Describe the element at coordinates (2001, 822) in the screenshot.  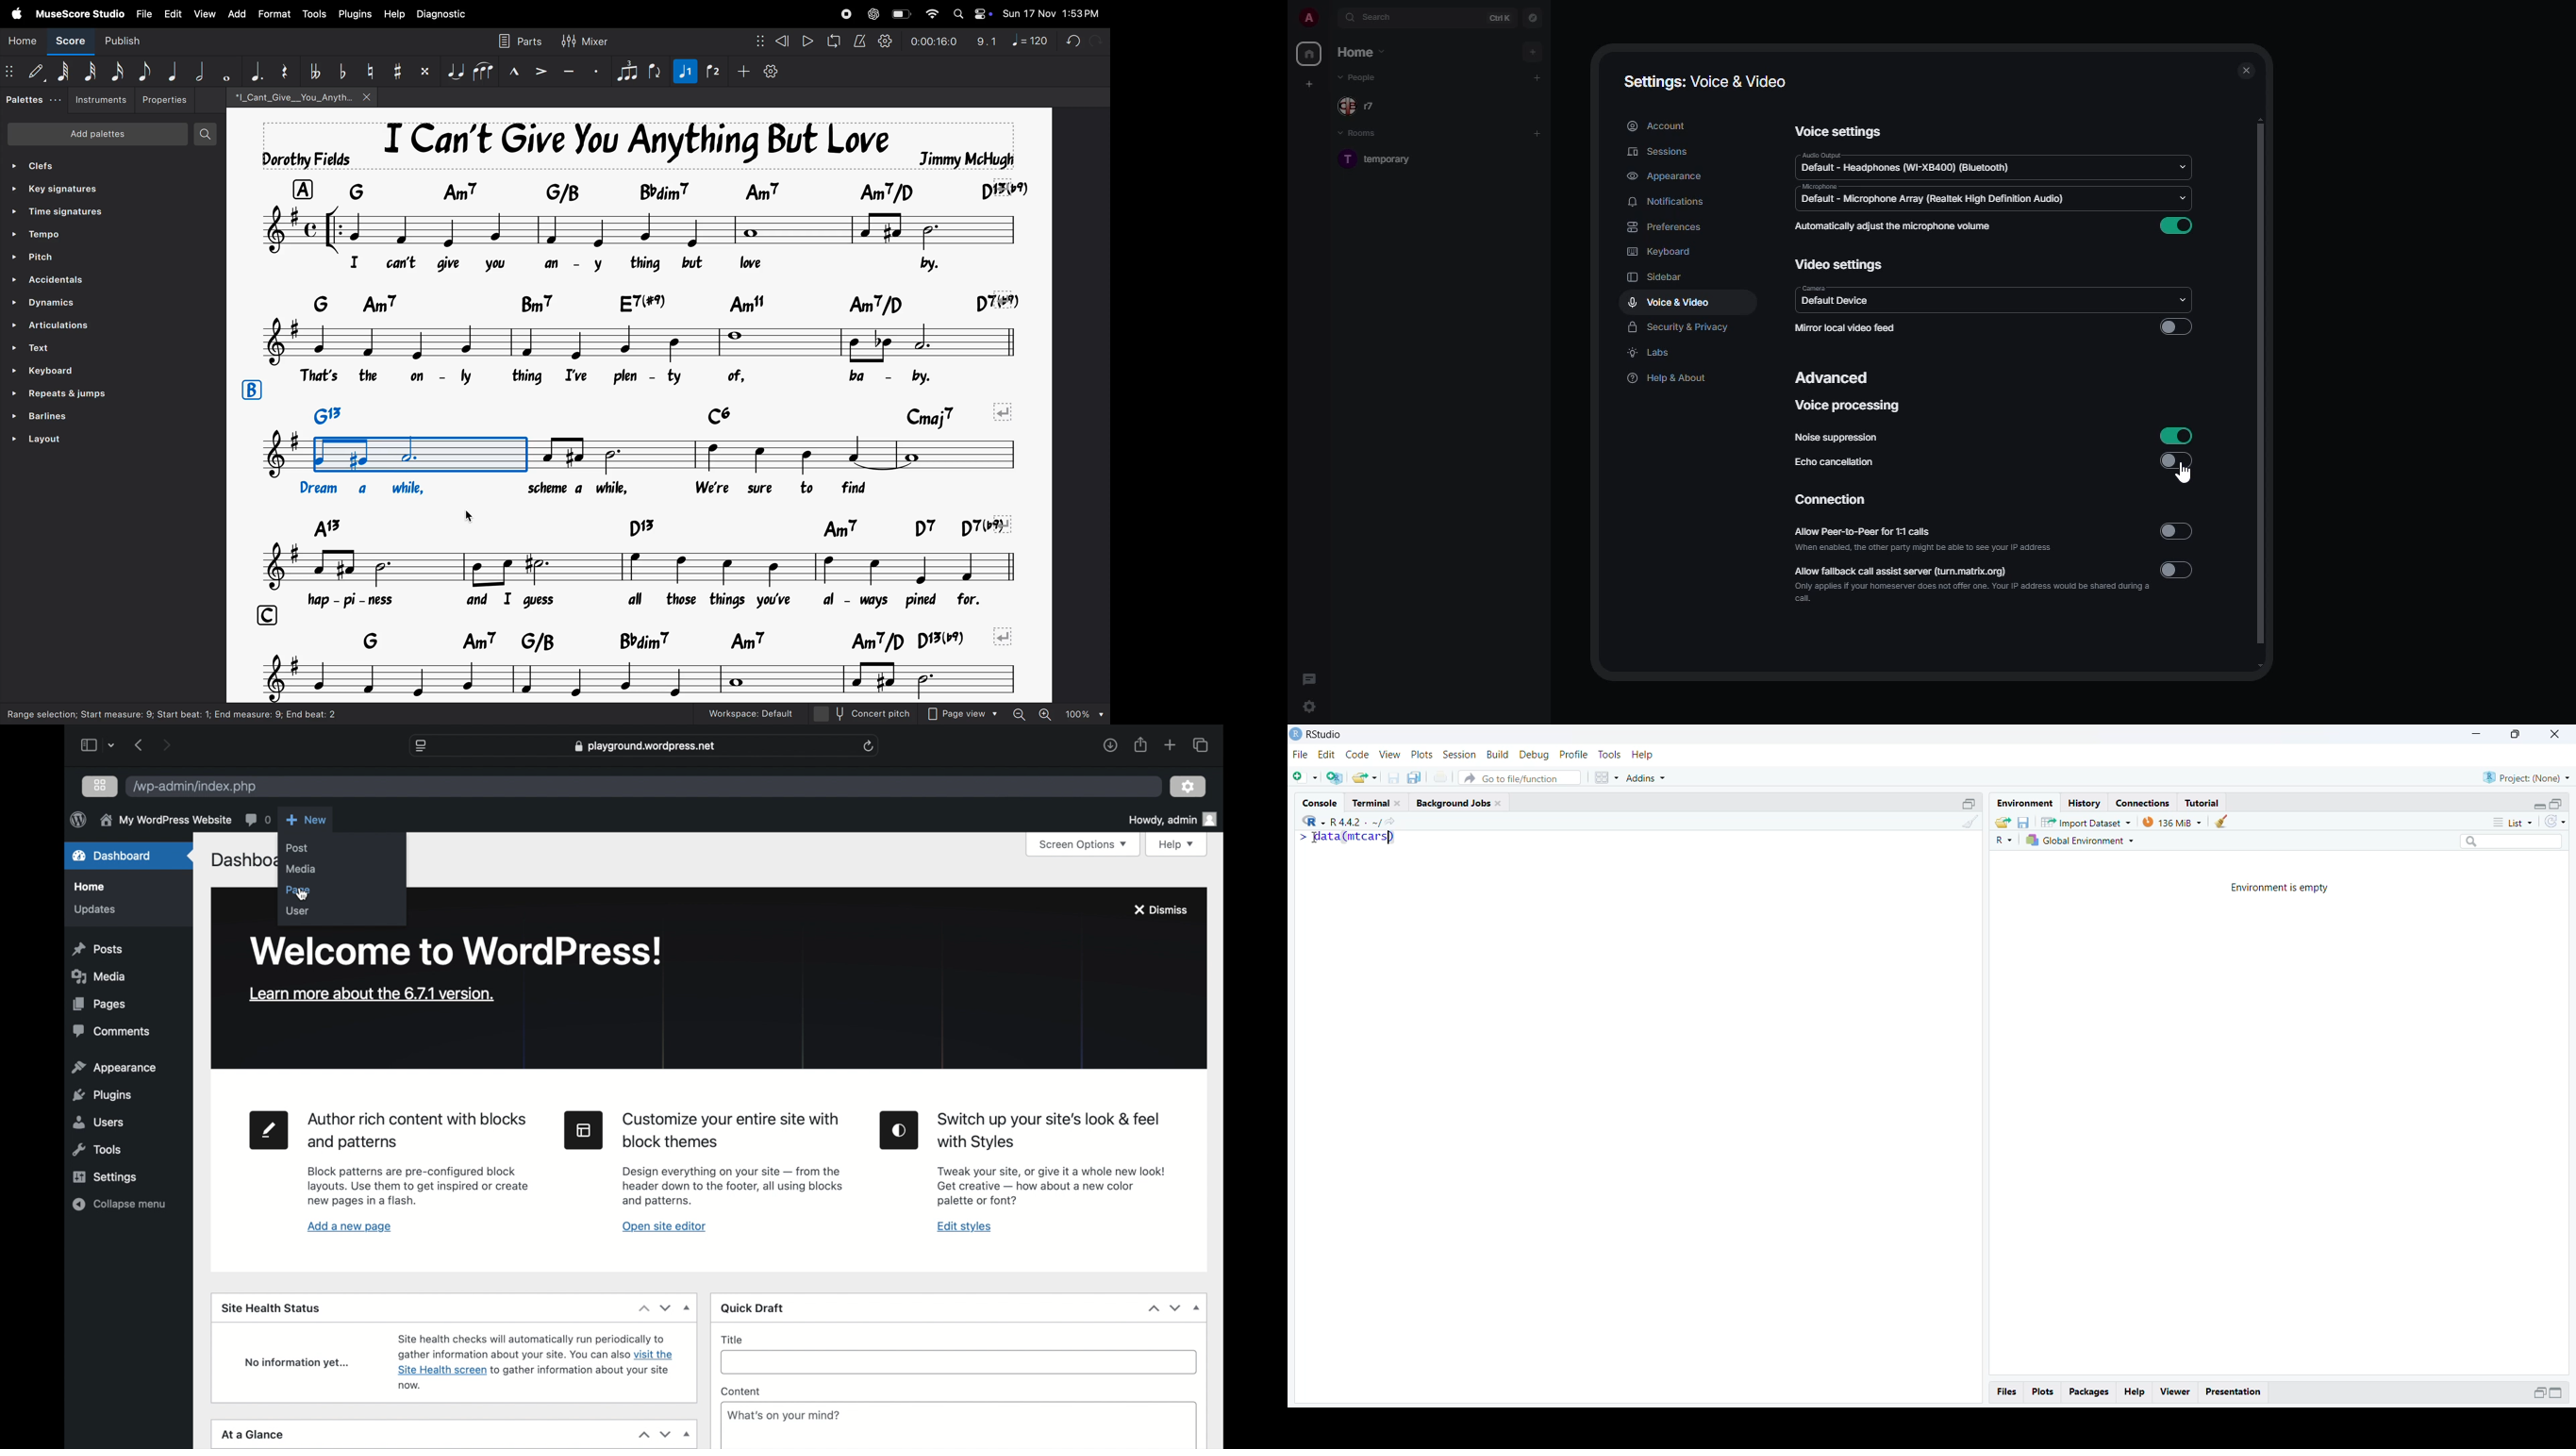
I see `Load workspace` at that location.